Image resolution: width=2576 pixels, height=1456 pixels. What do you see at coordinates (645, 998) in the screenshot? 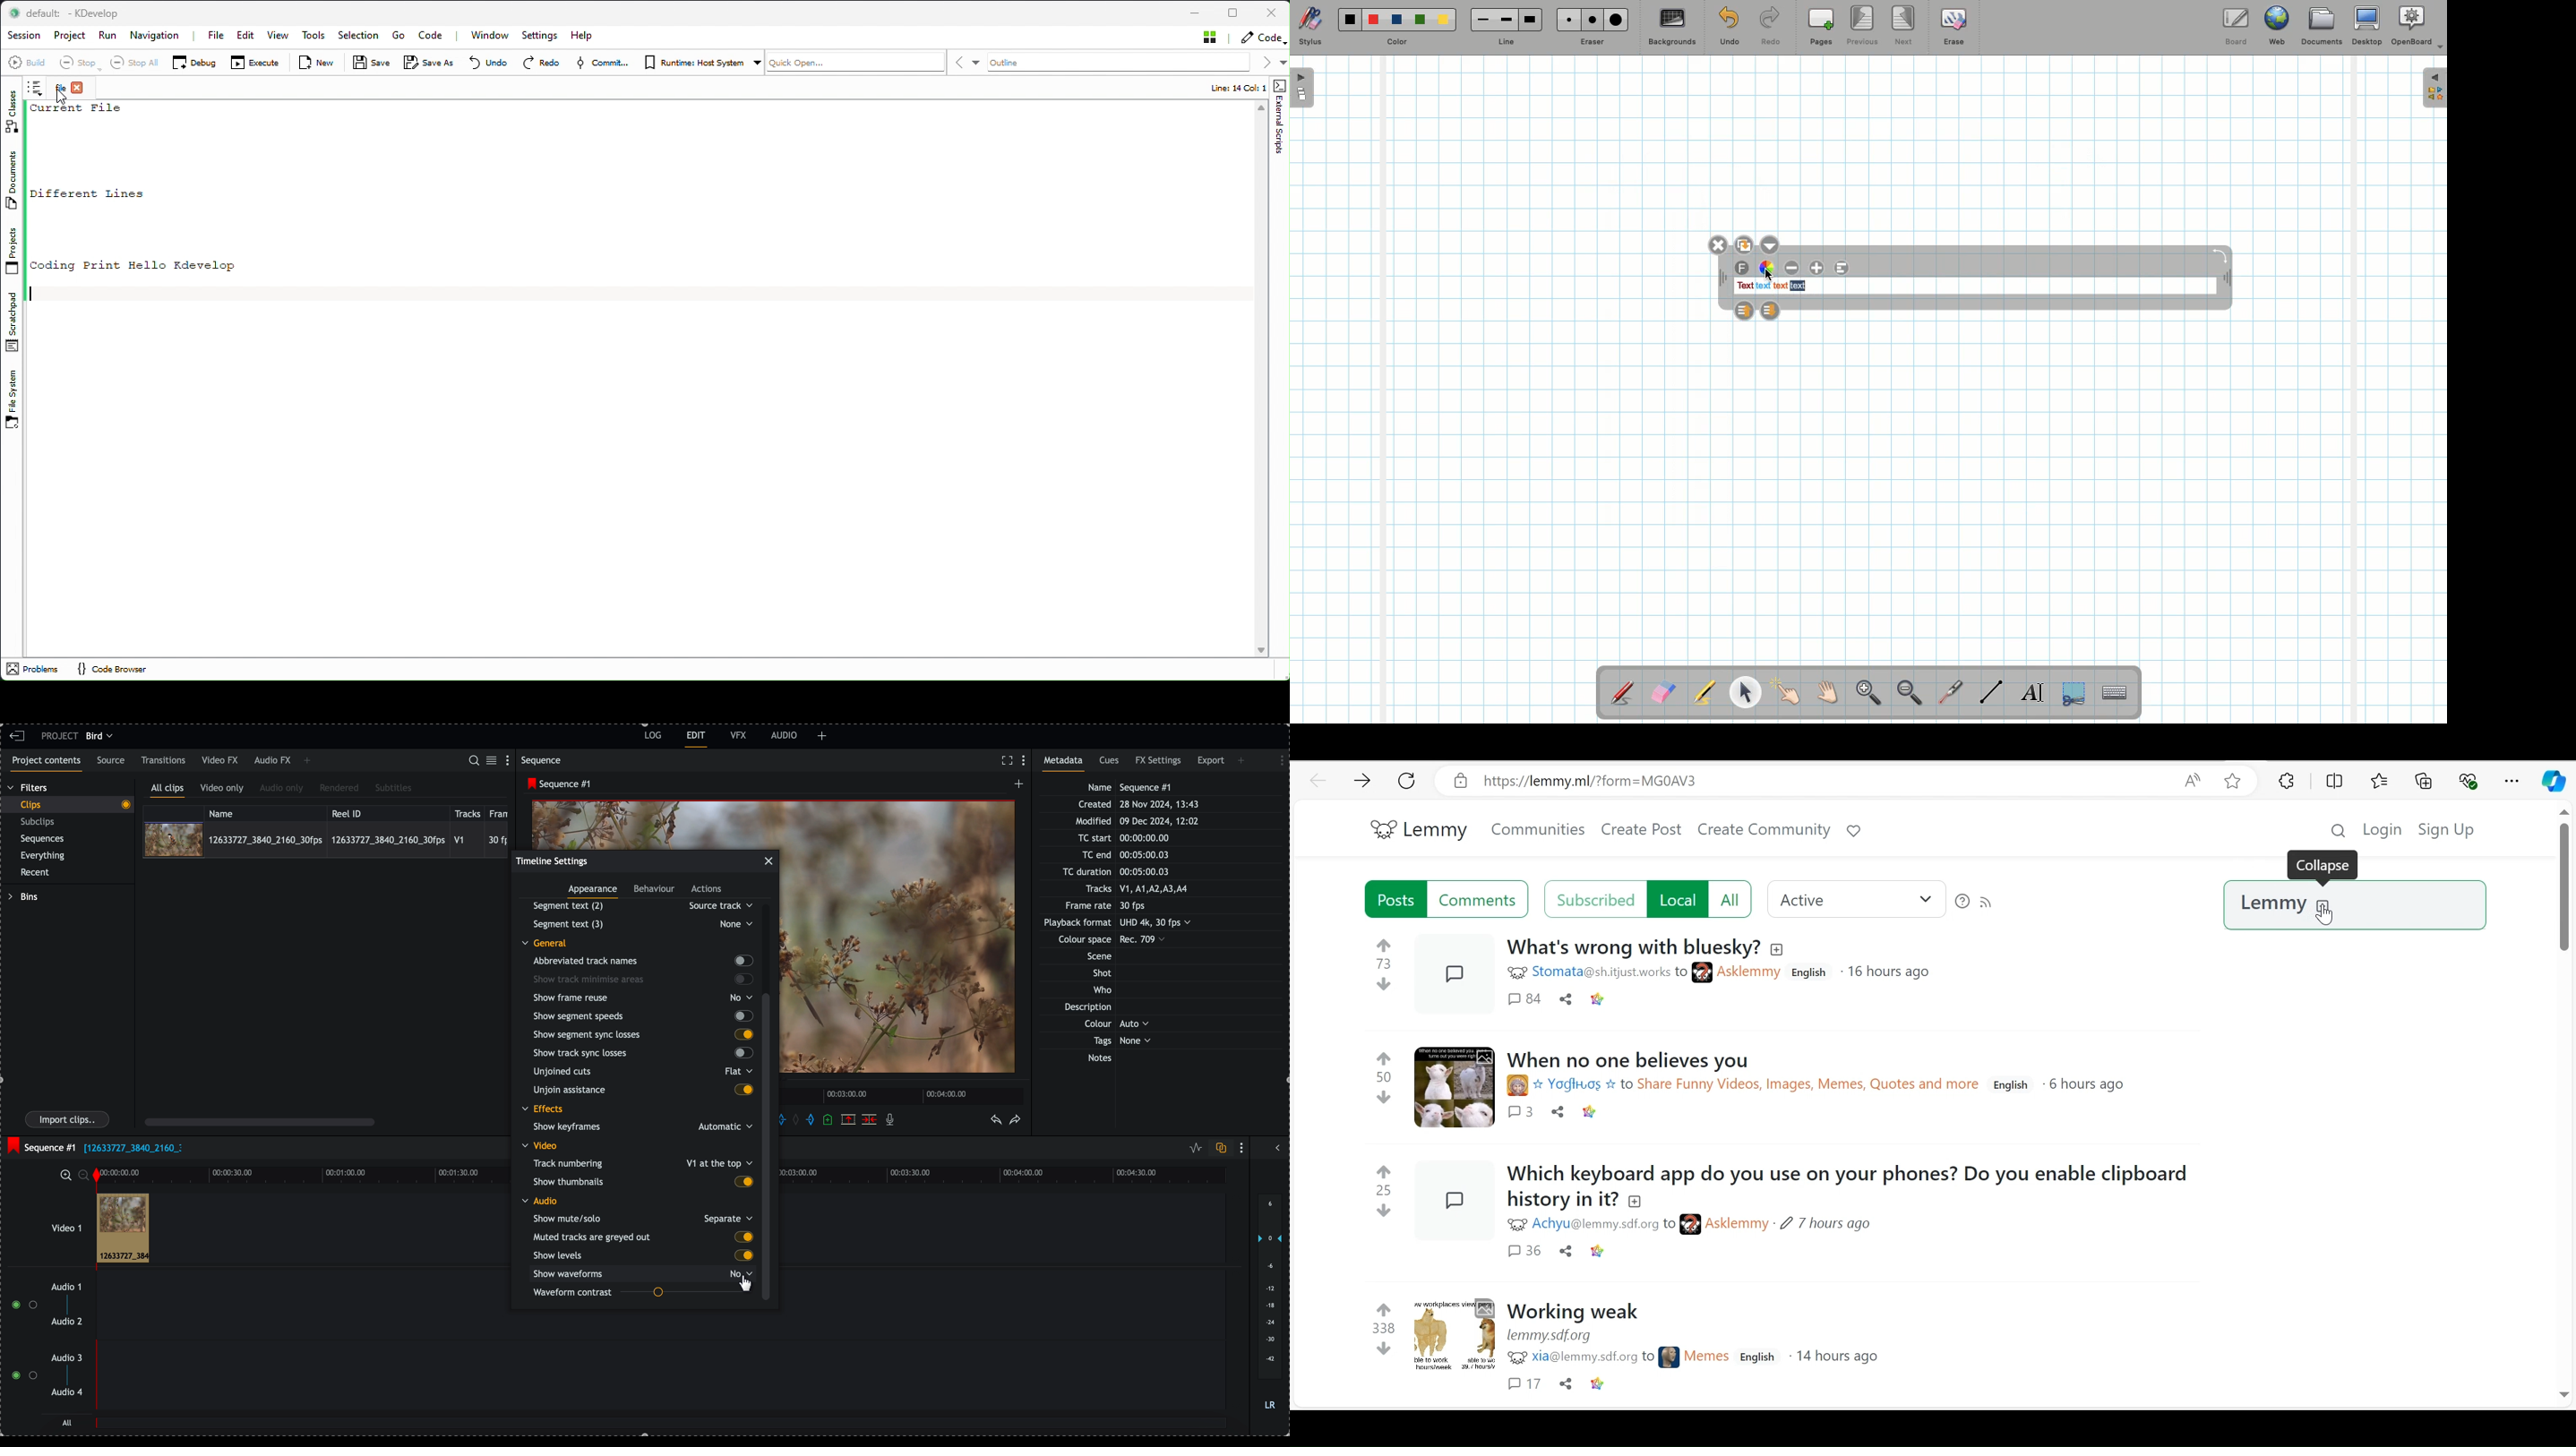
I see `show frame reuse` at bounding box center [645, 998].